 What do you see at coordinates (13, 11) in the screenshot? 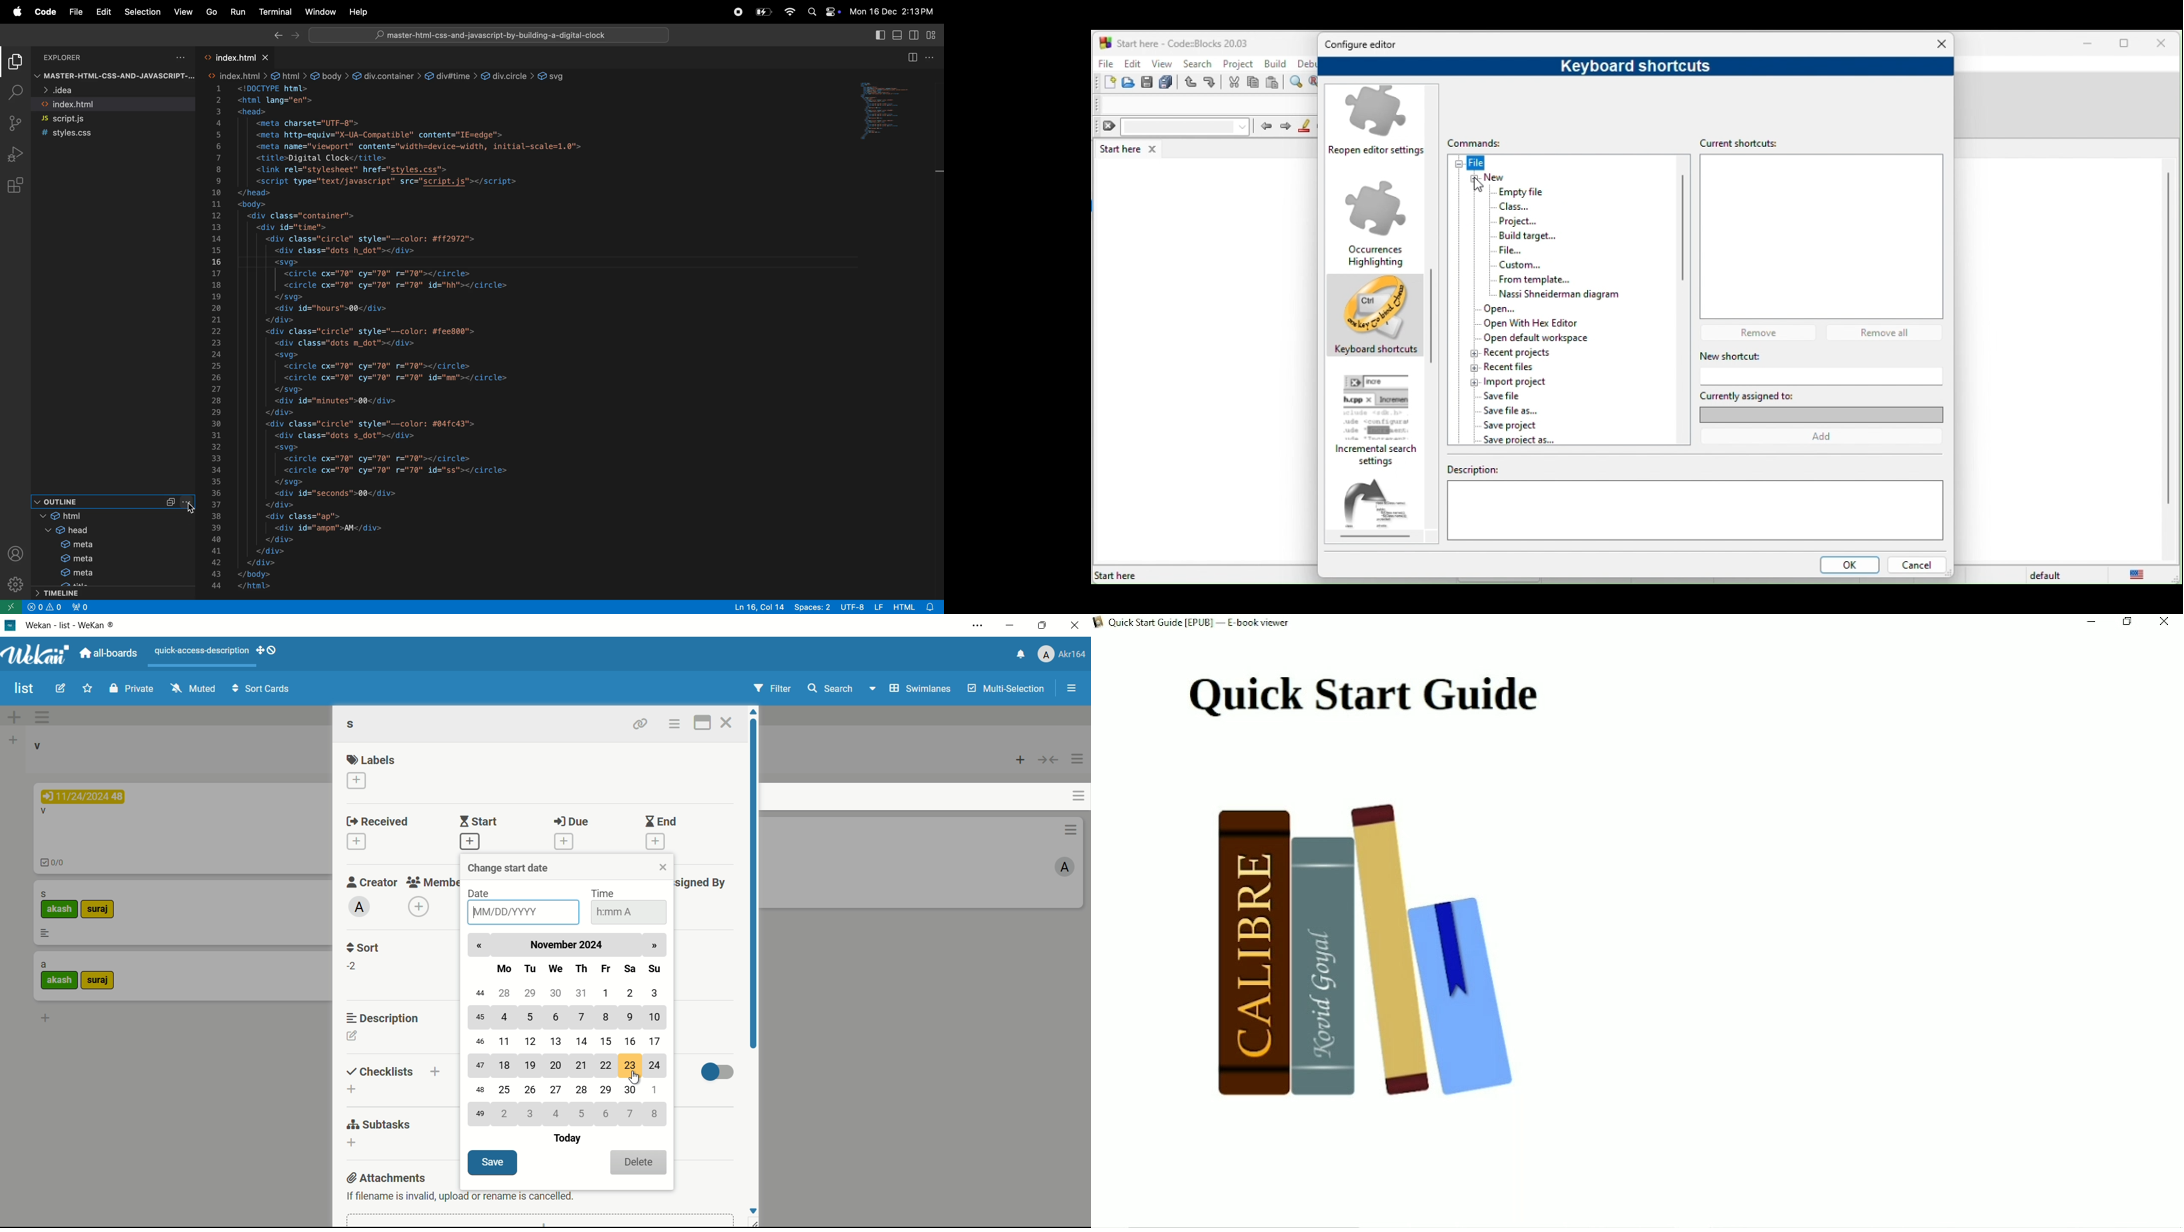
I see `Apple menu` at bounding box center [13, 11].